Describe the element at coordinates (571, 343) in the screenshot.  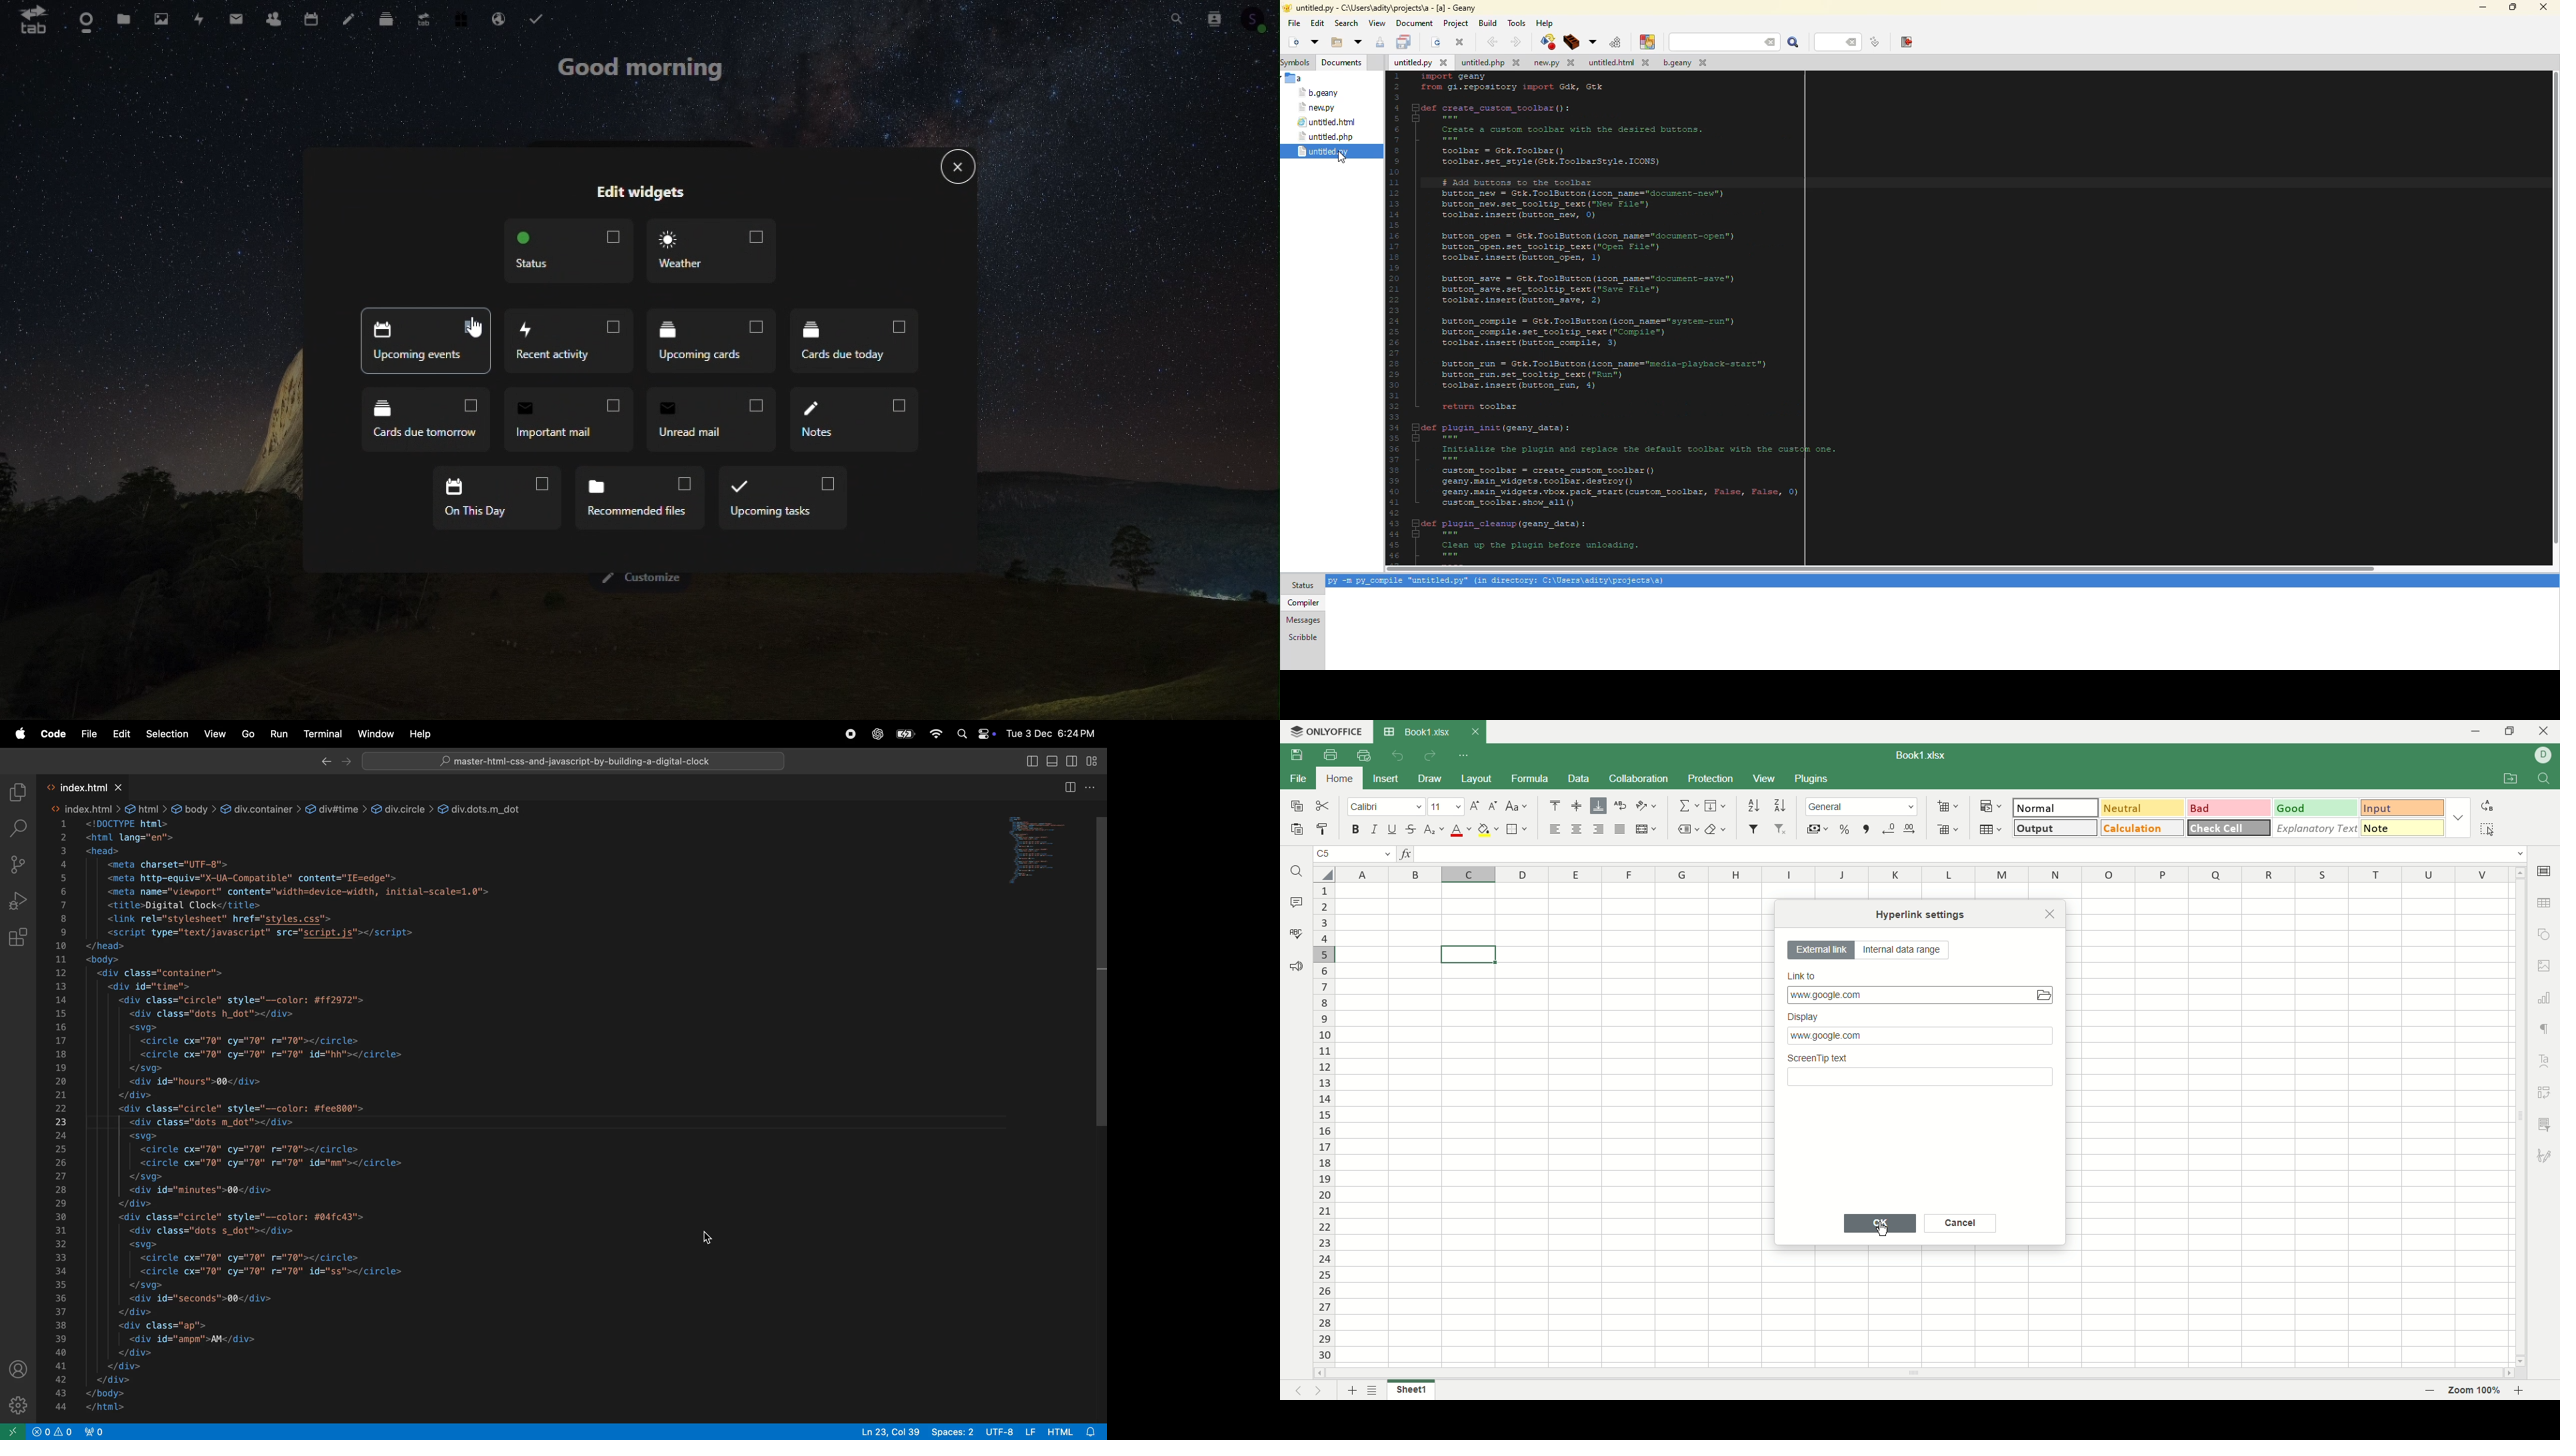
I see `Recent activity` at that location.